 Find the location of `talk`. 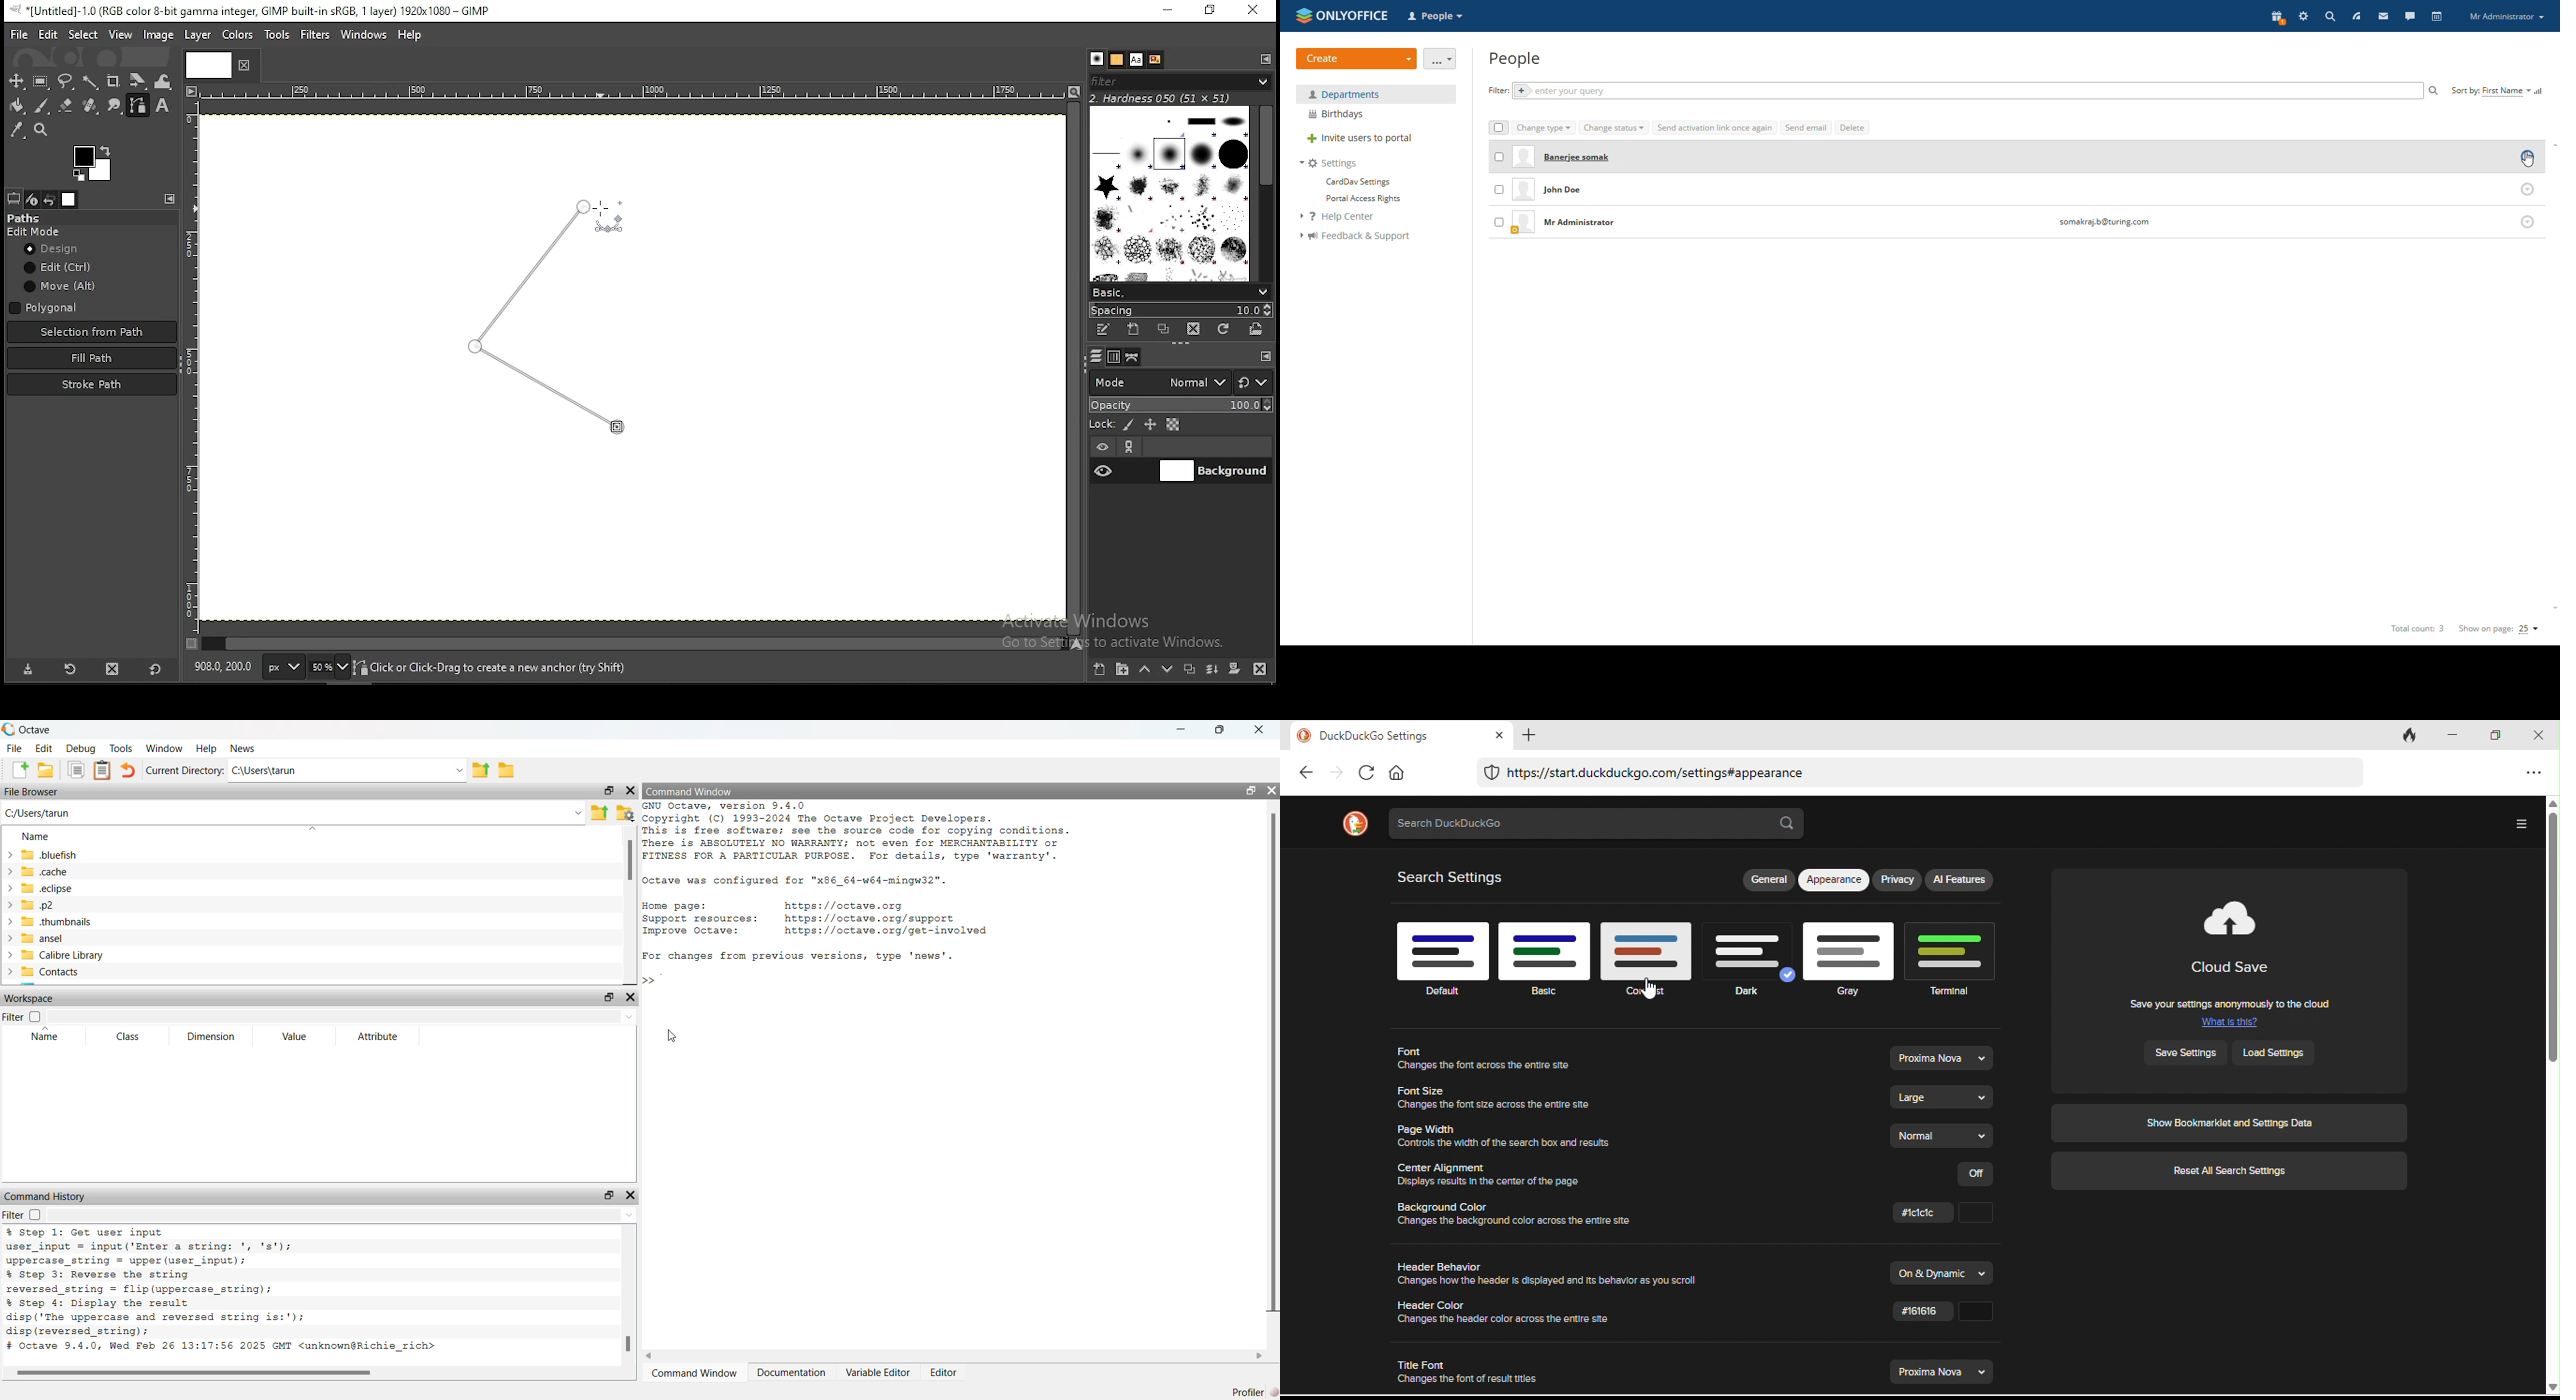

talk is located at coordinates (2409, 15).